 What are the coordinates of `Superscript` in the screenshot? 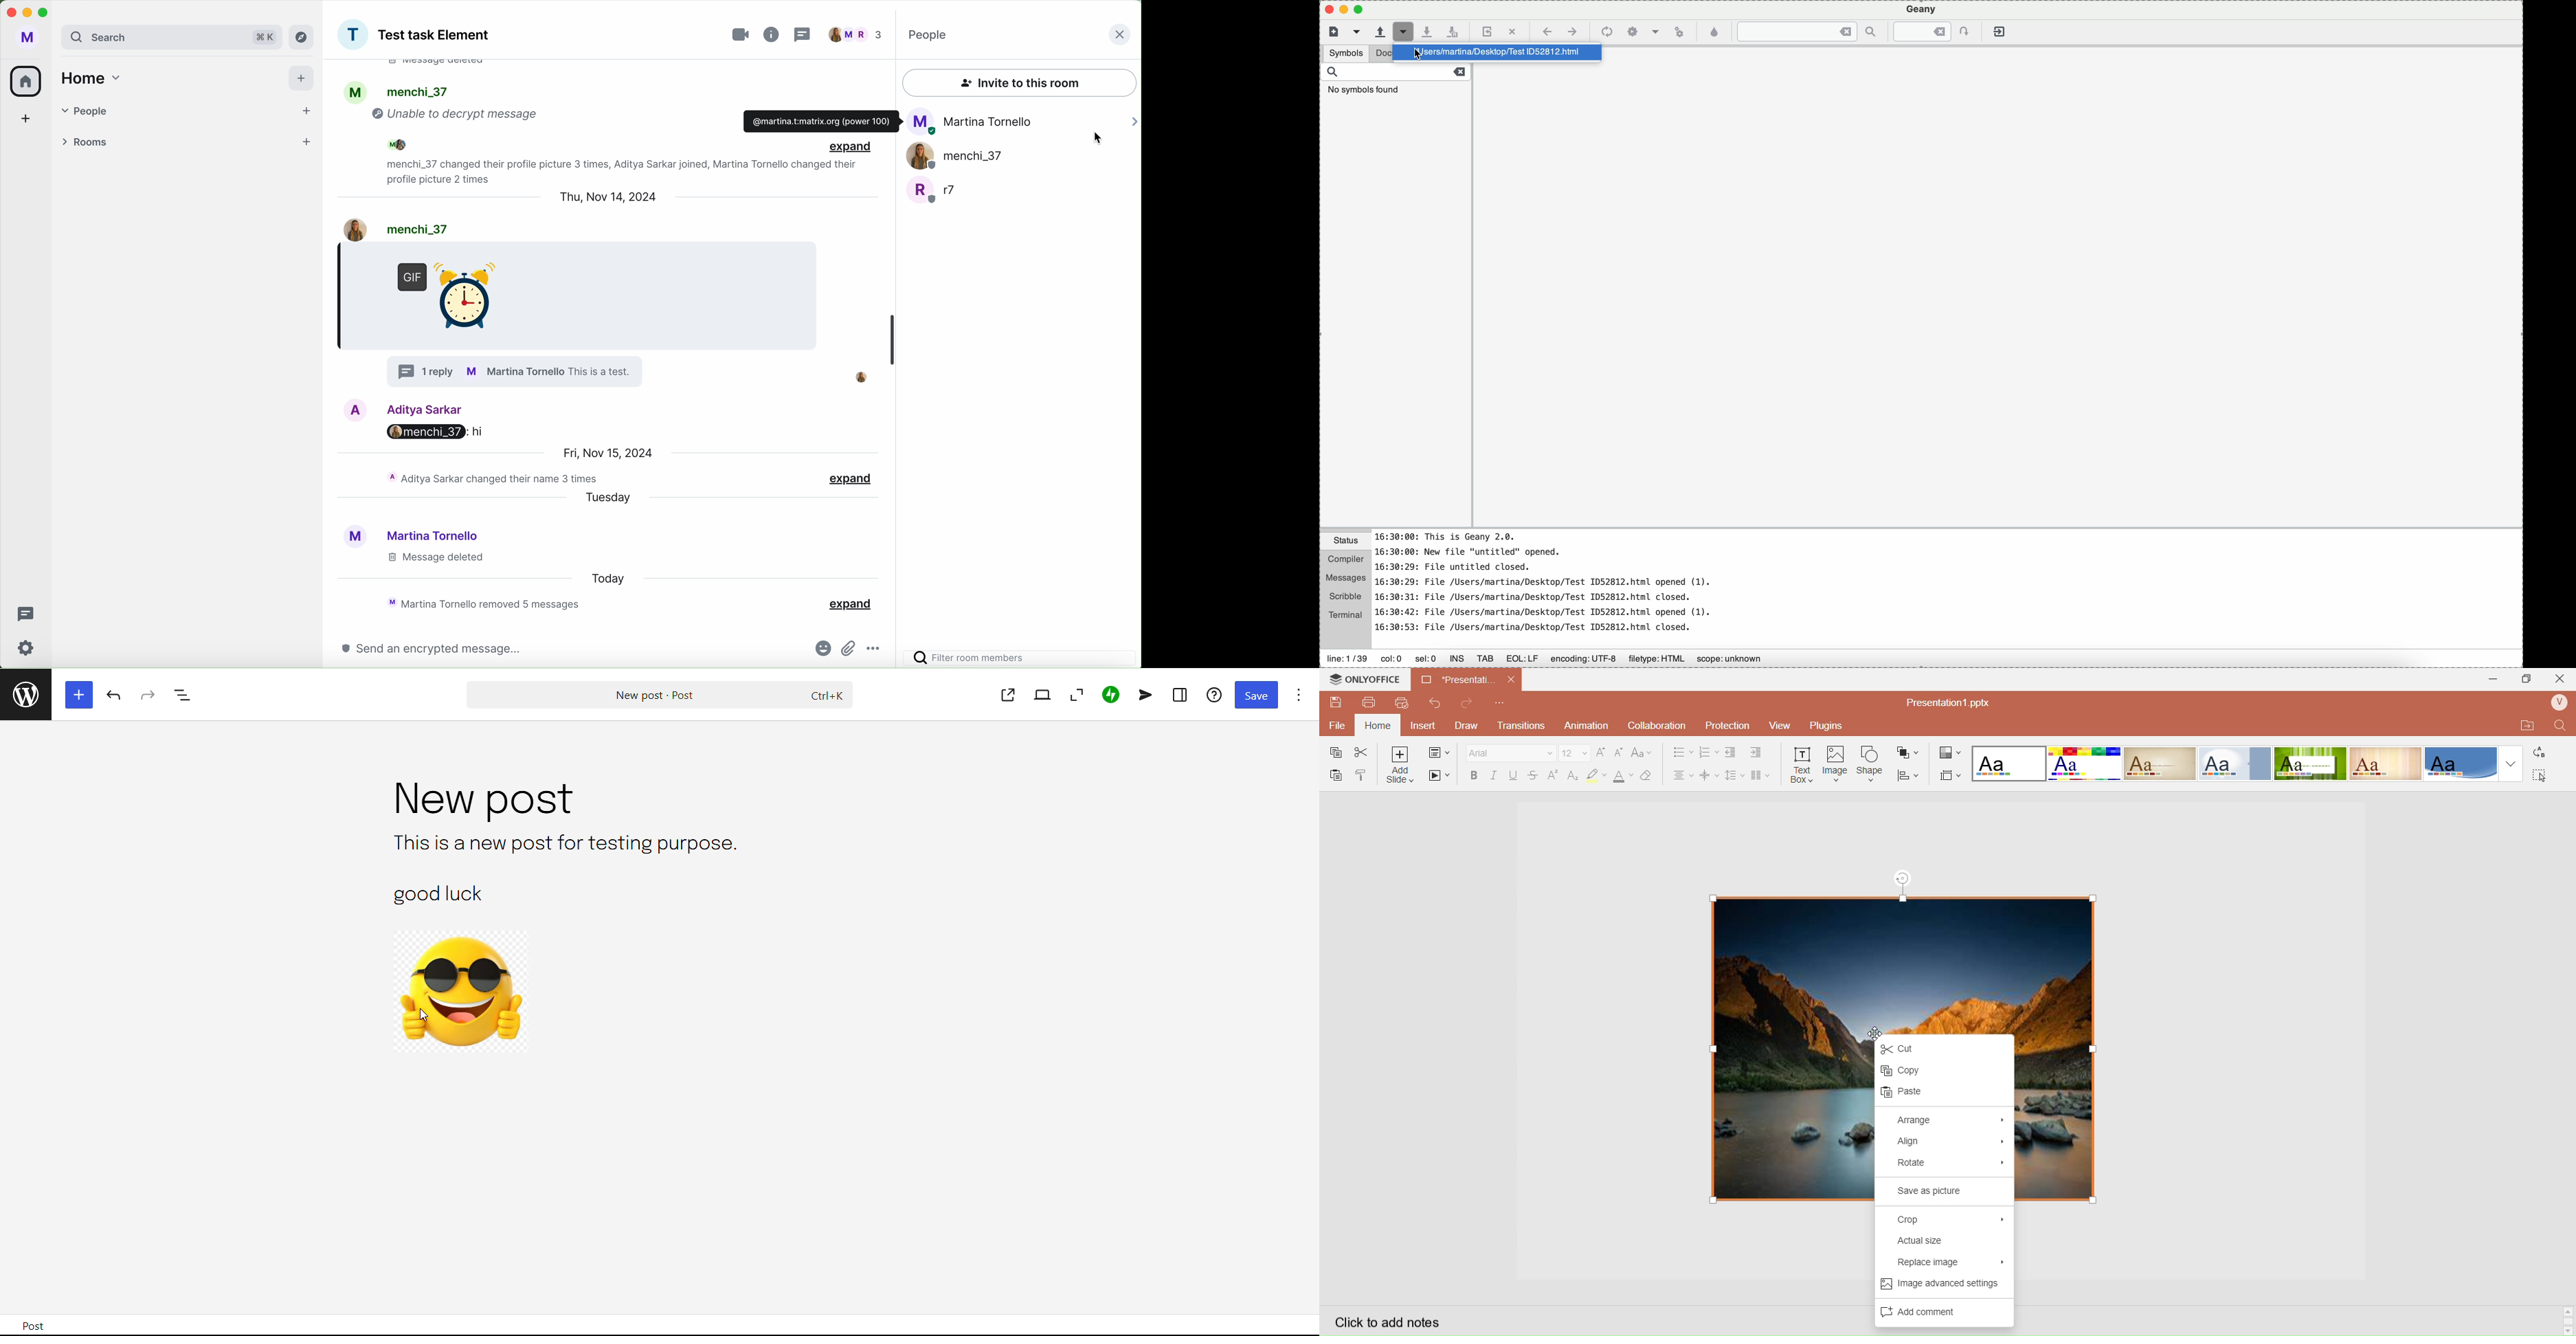 It's located at (1553, 775).